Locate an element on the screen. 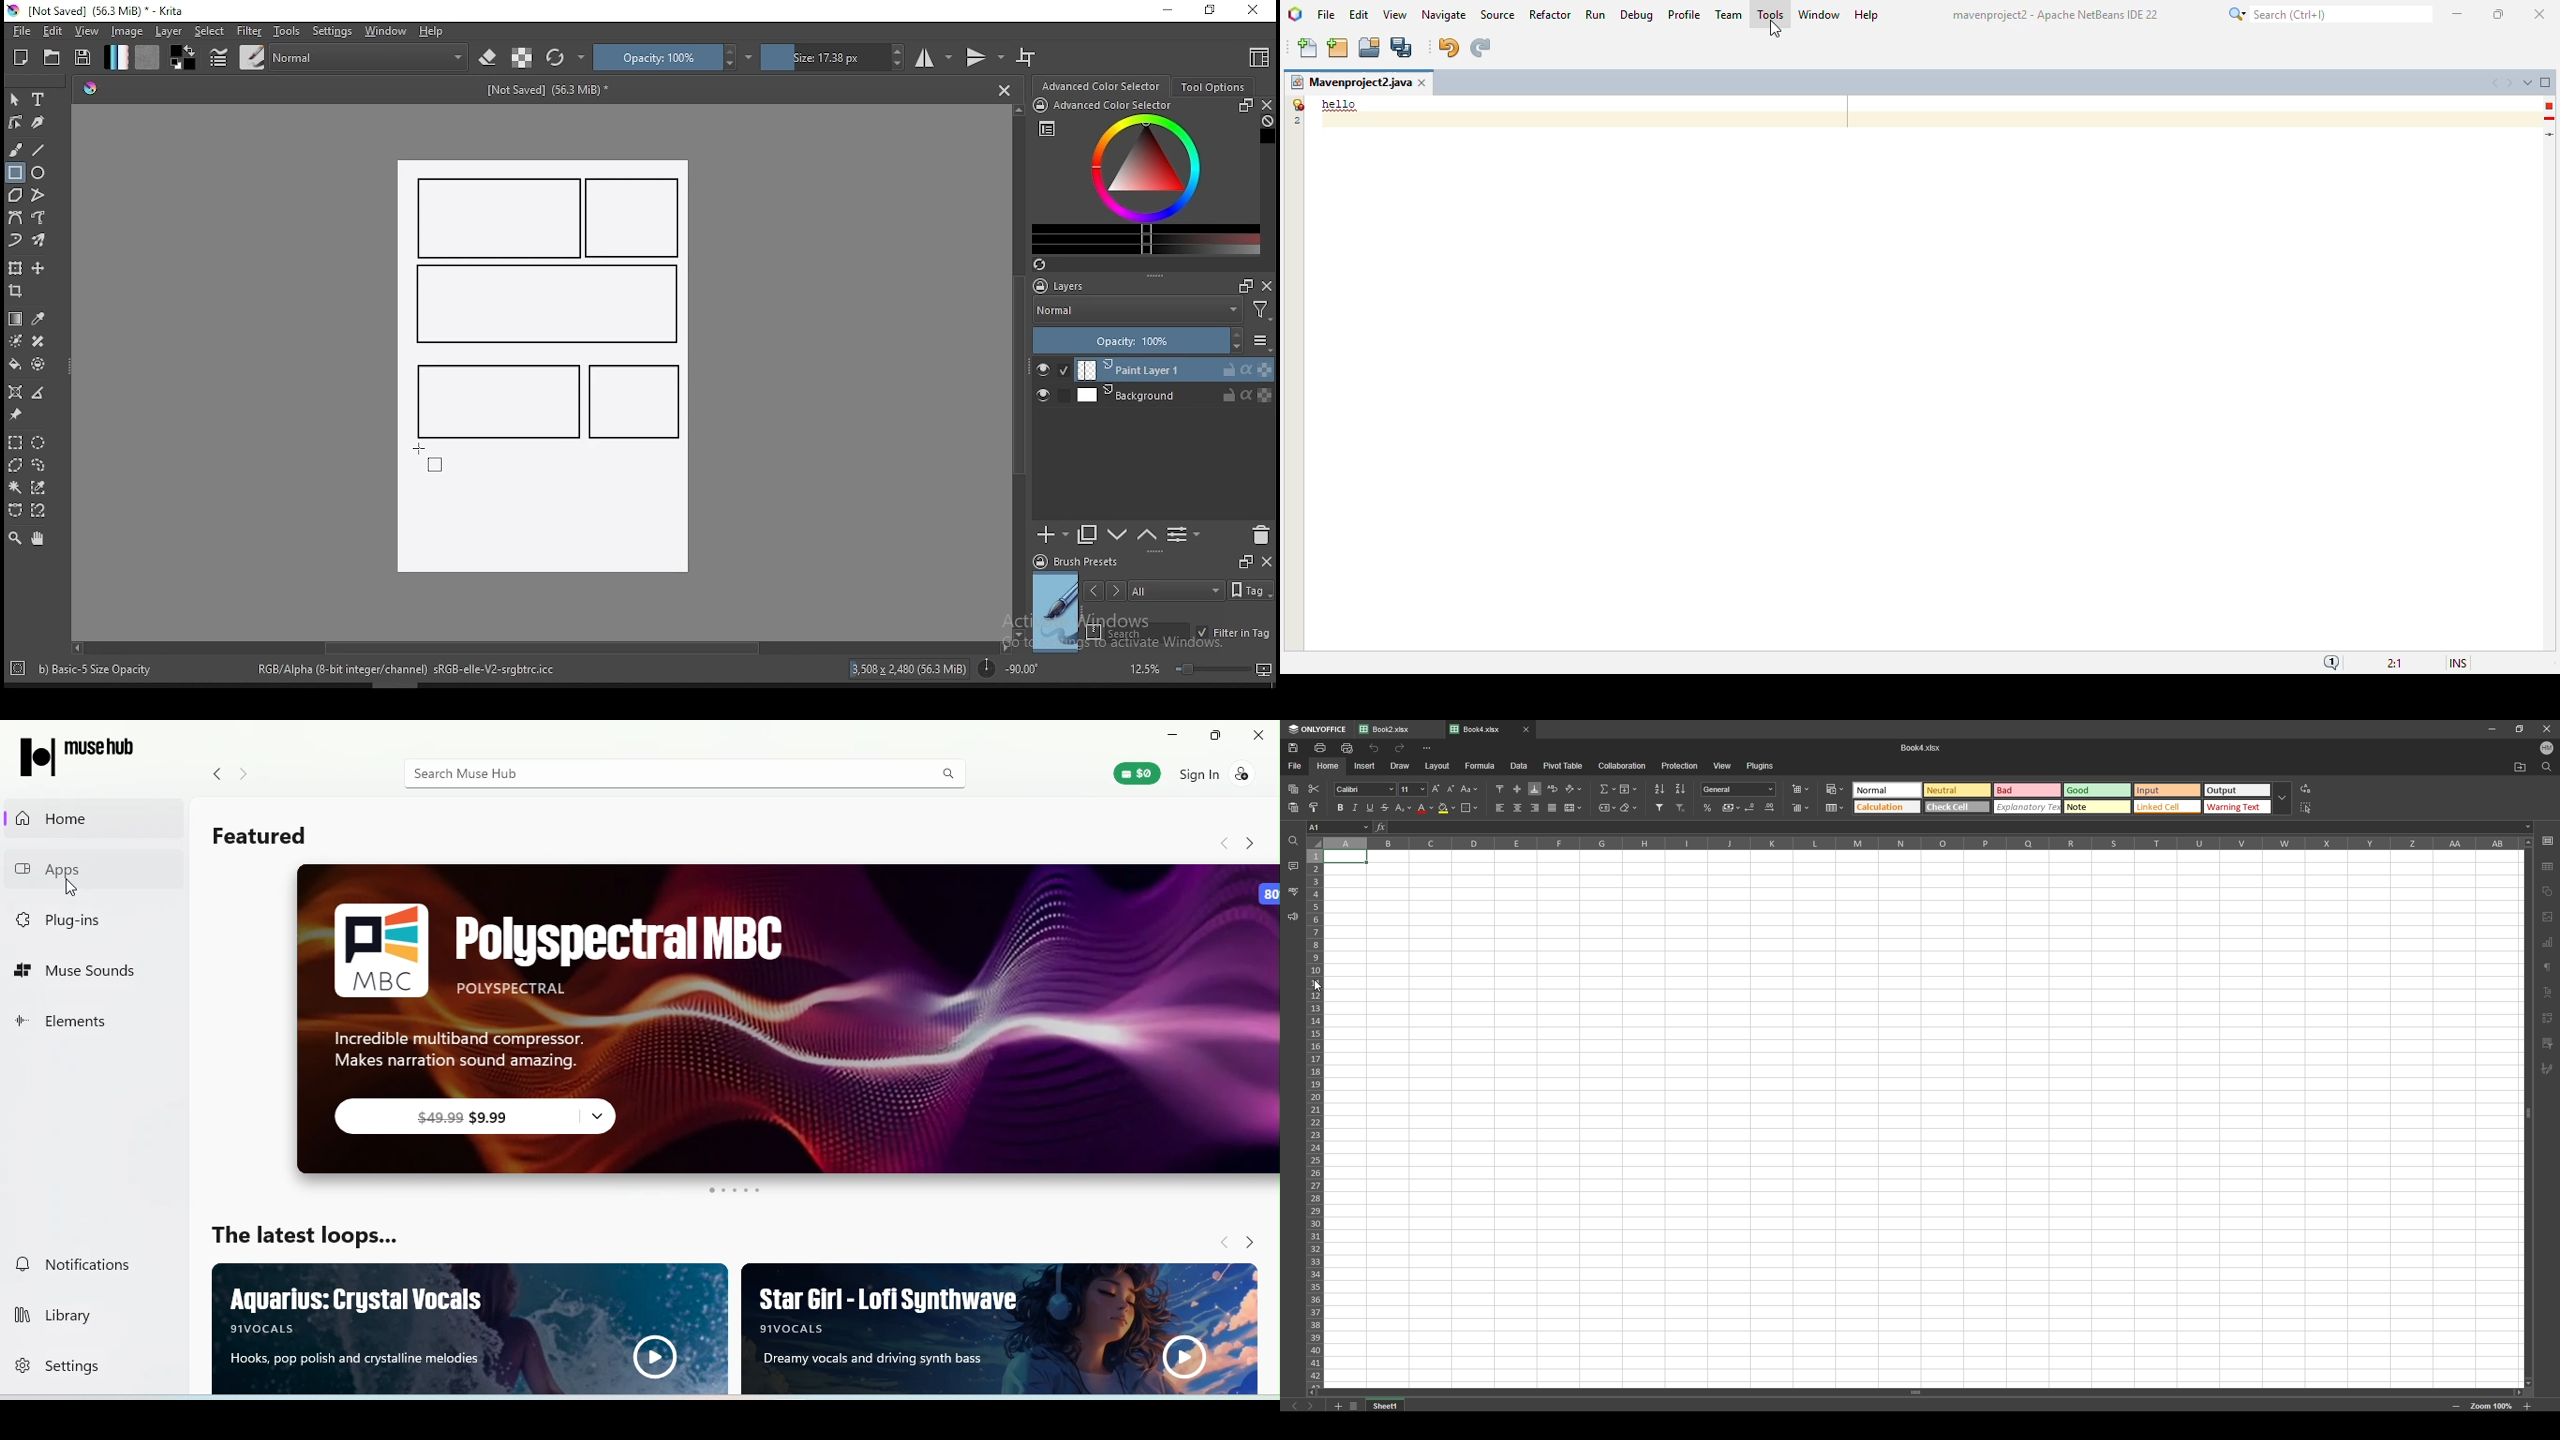 Image resolution: width=2576 pixels, height=1456 pixels. 80 is located at coordinates (1269, 893).